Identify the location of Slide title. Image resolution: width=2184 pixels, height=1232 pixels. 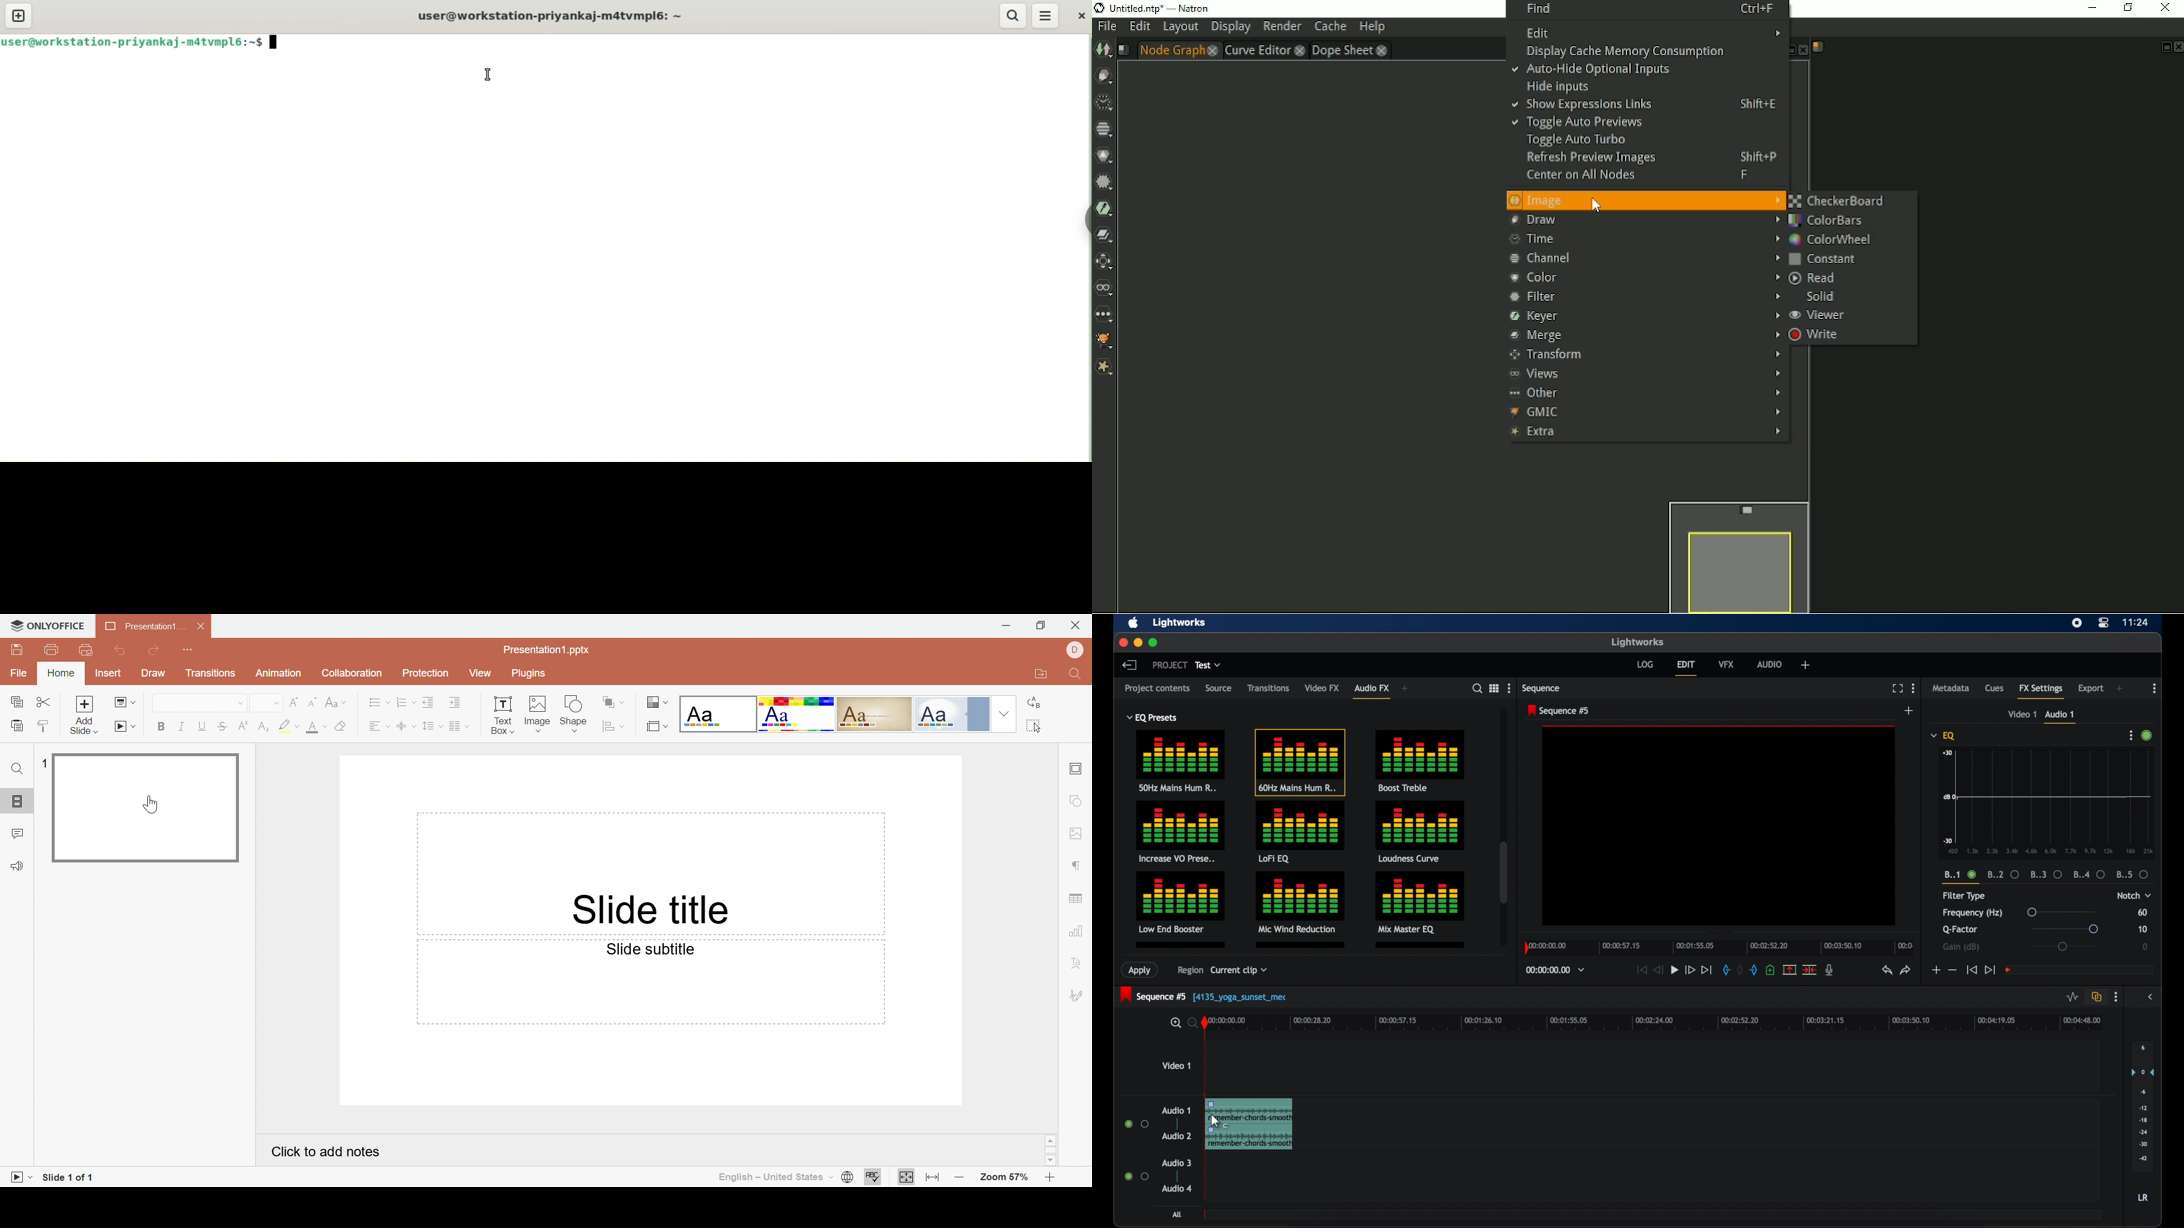
(652, 911).